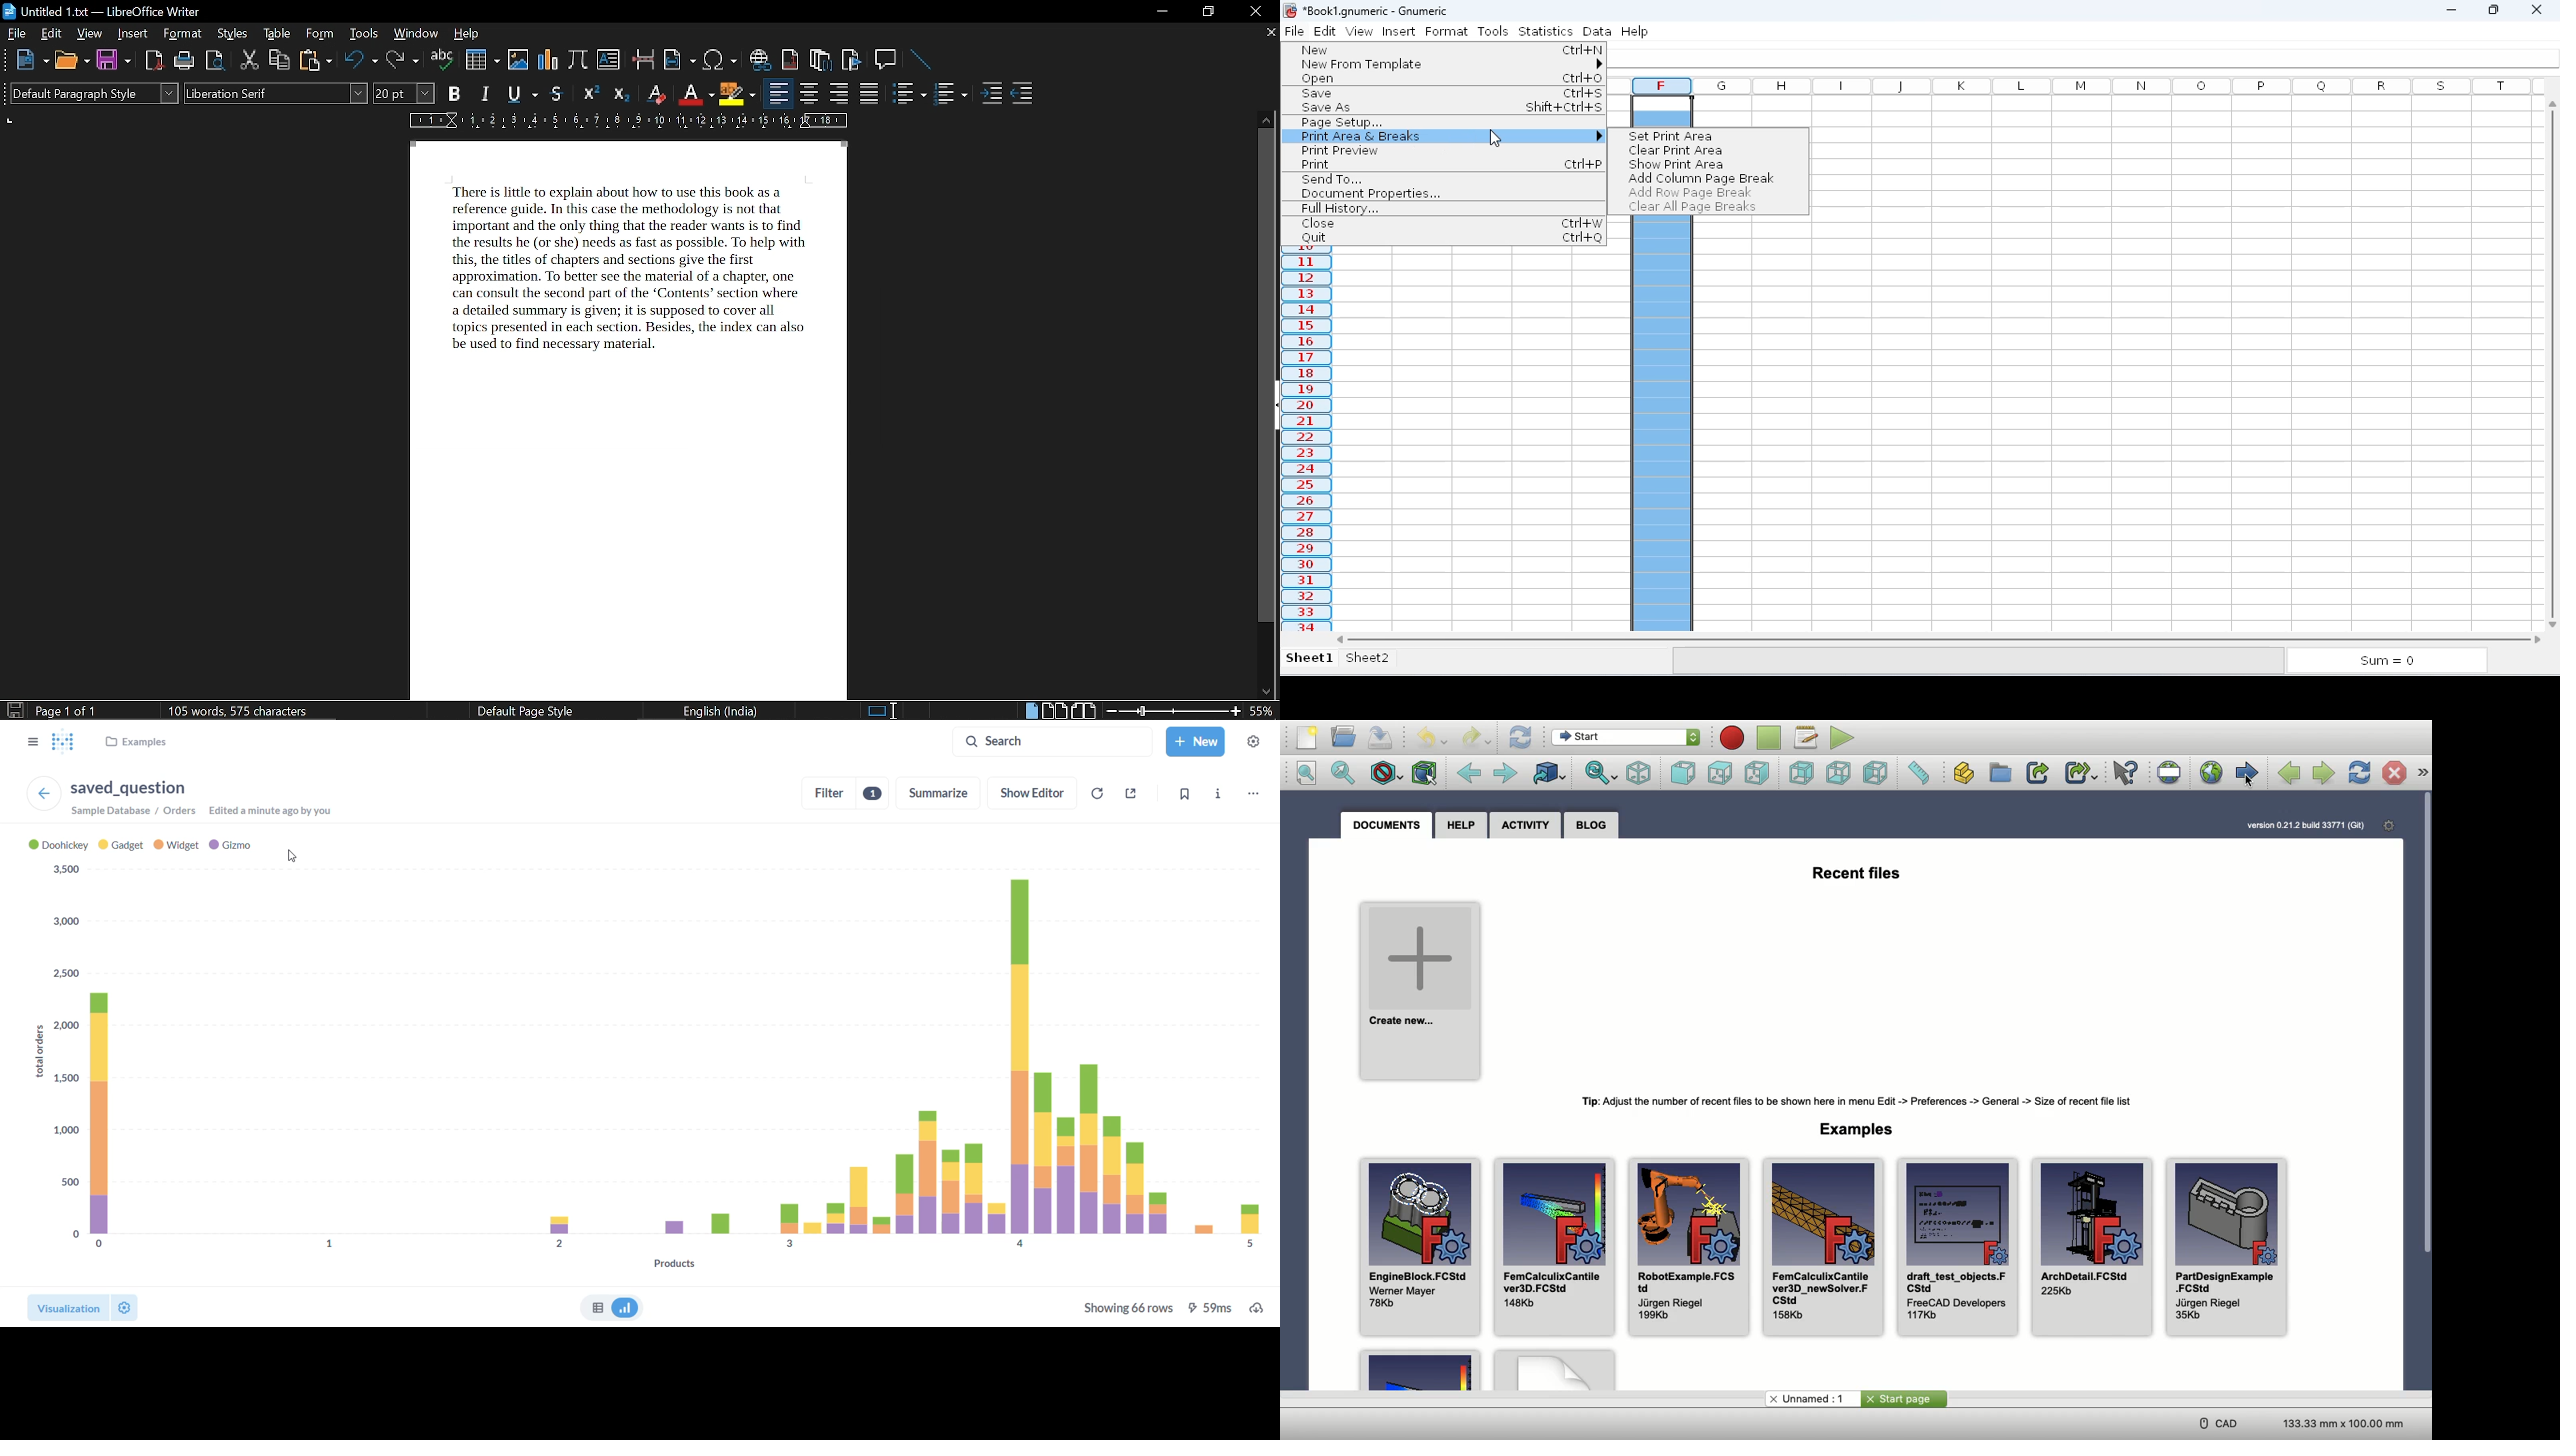 This screenshot has width=2576, height=1456. What do you see at coordinates (314, 60) in the screenshot?
I see `paste` at bounding box center [314, 60].